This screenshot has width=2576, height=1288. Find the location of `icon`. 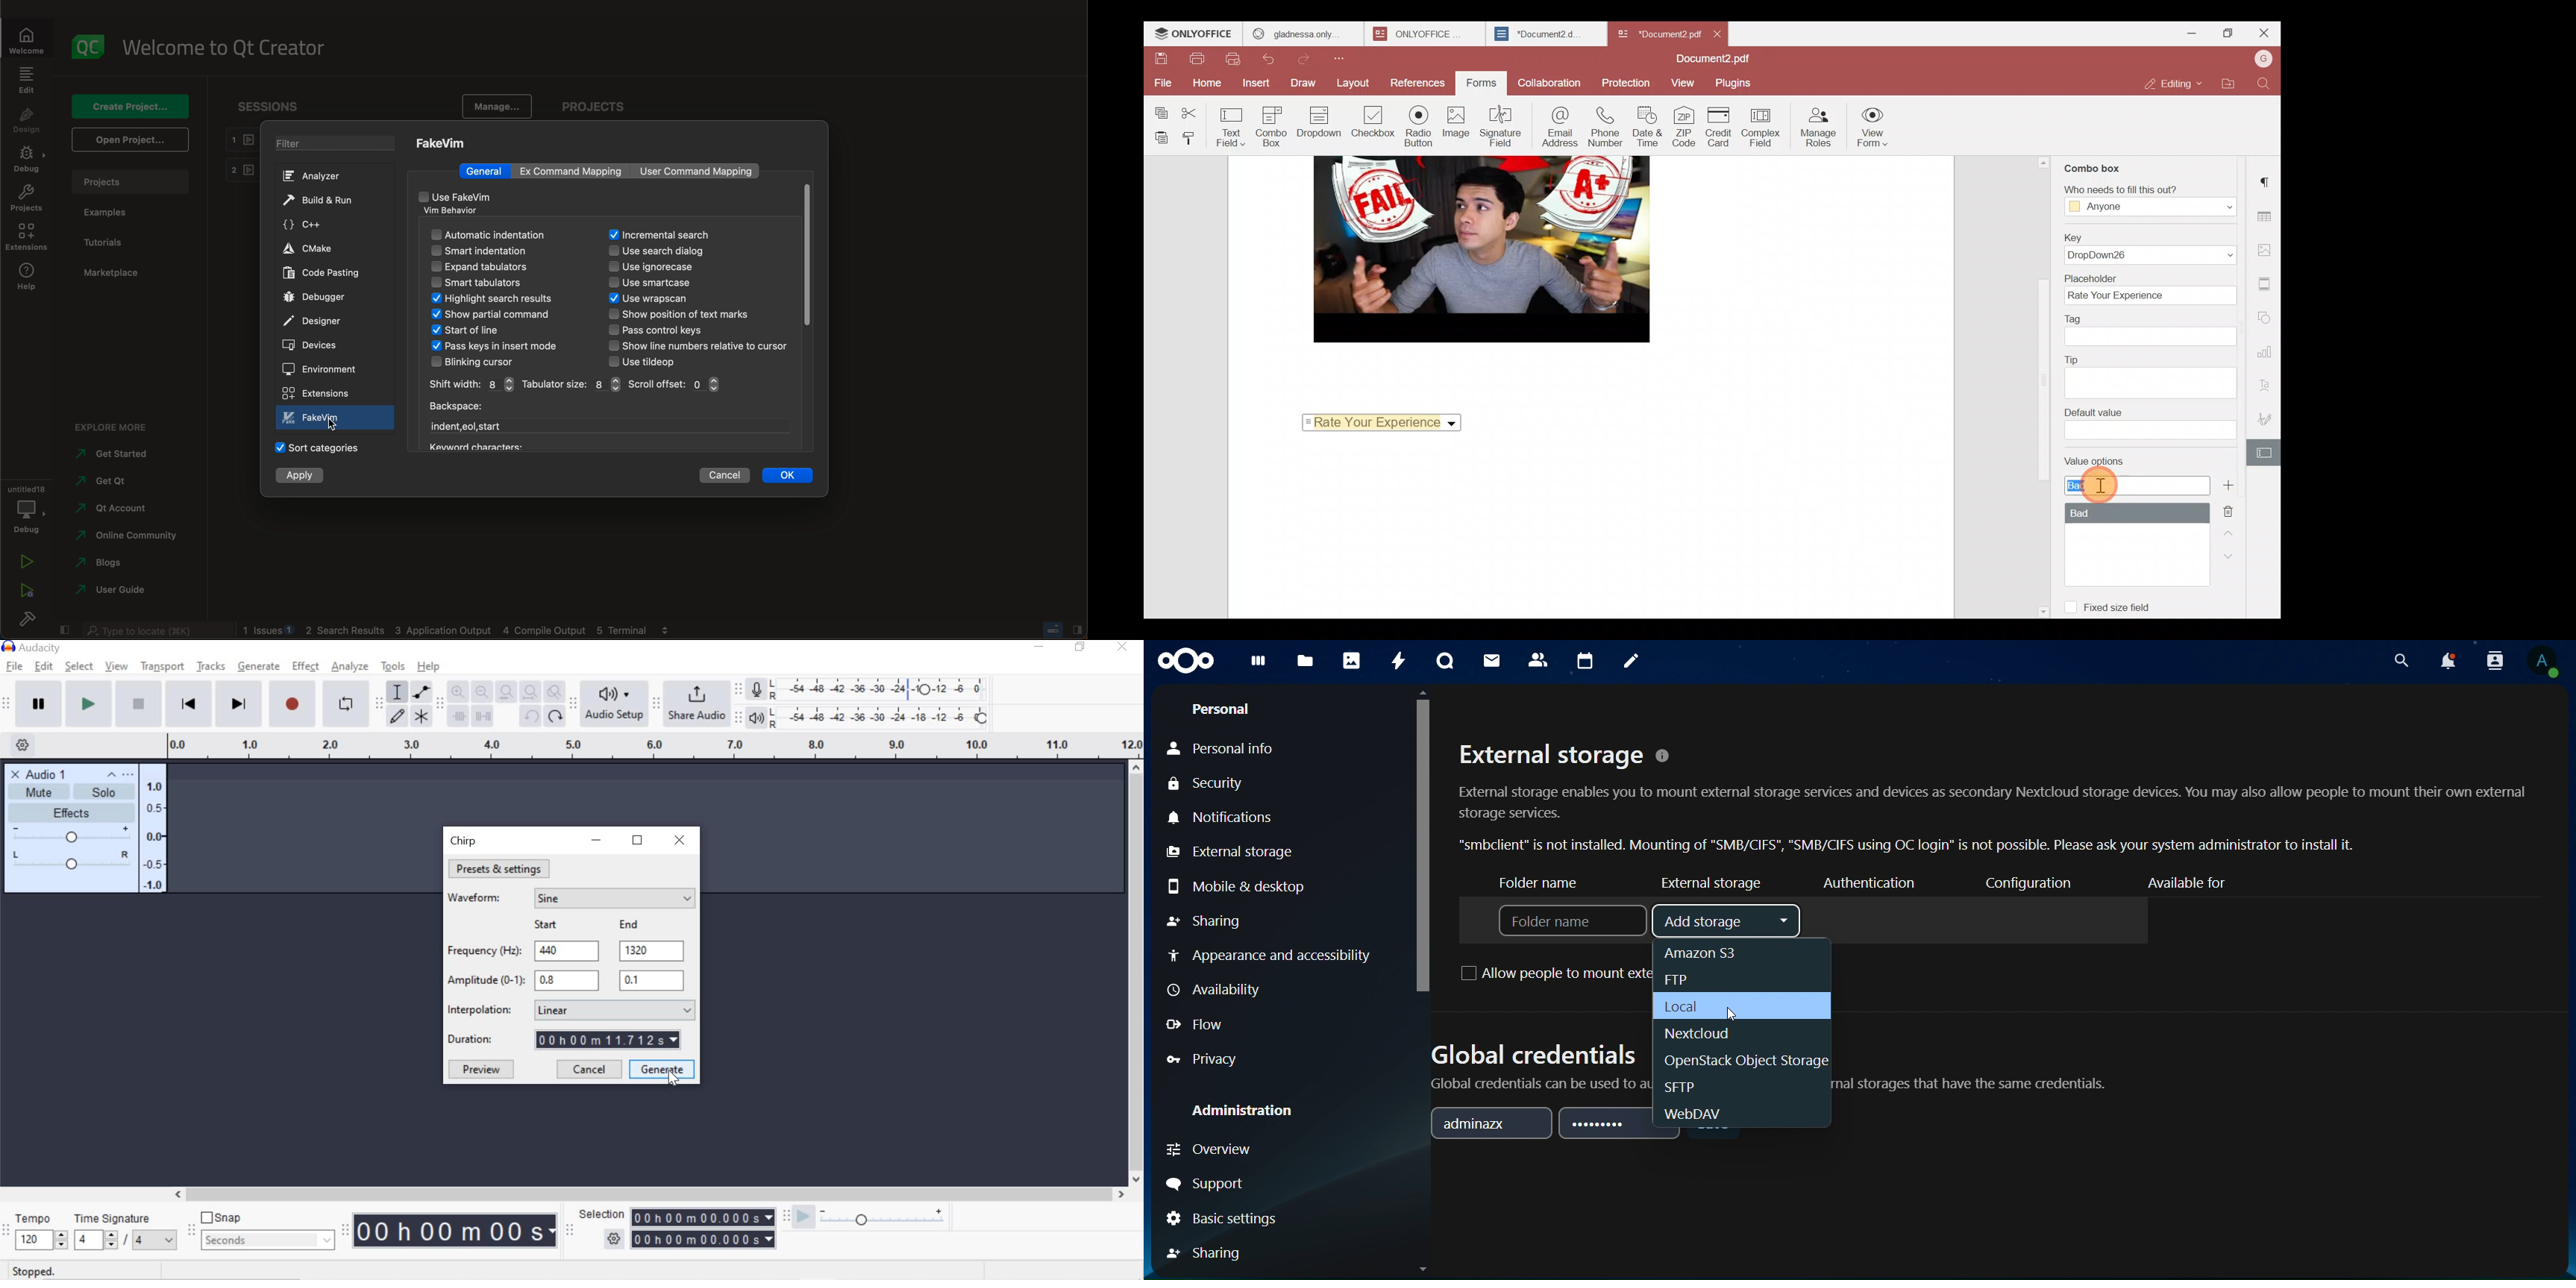

icon is located at coordinates (1185, 659).